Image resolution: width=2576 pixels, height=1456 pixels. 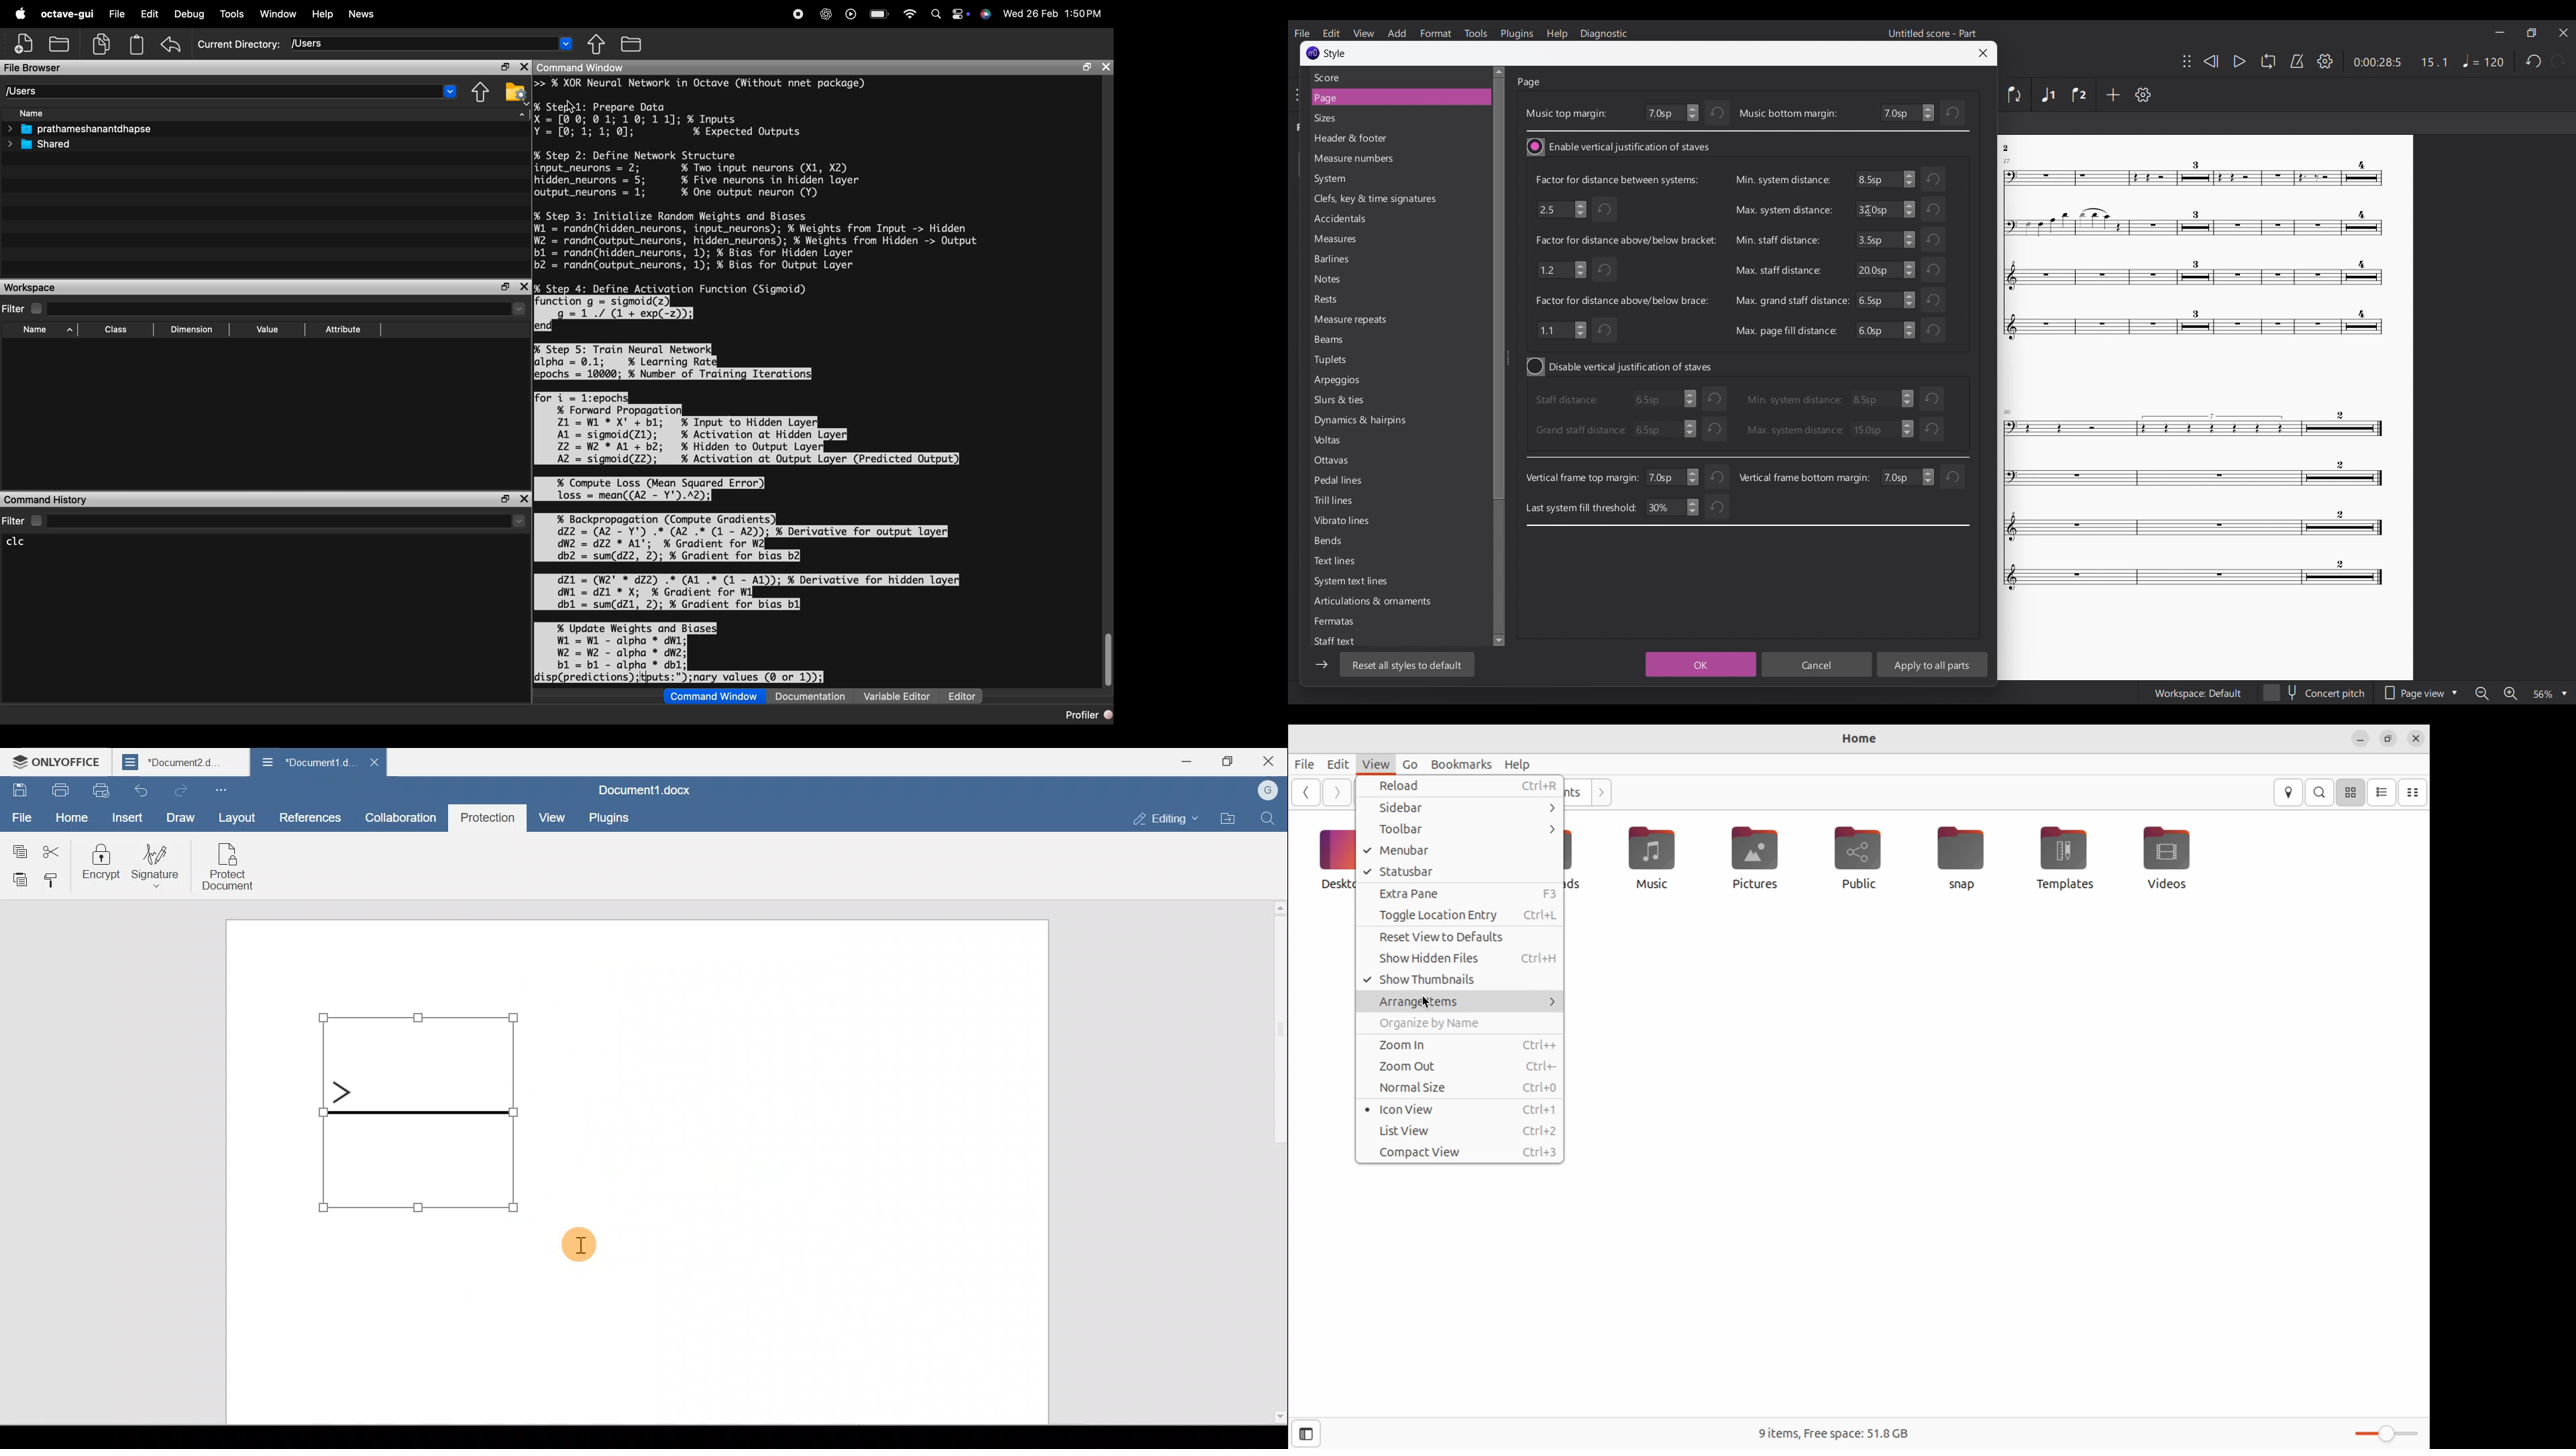 What do you see at coordinates (182, 763) in the screenshot?
I see `Document name` at bounding box center [182, 763].